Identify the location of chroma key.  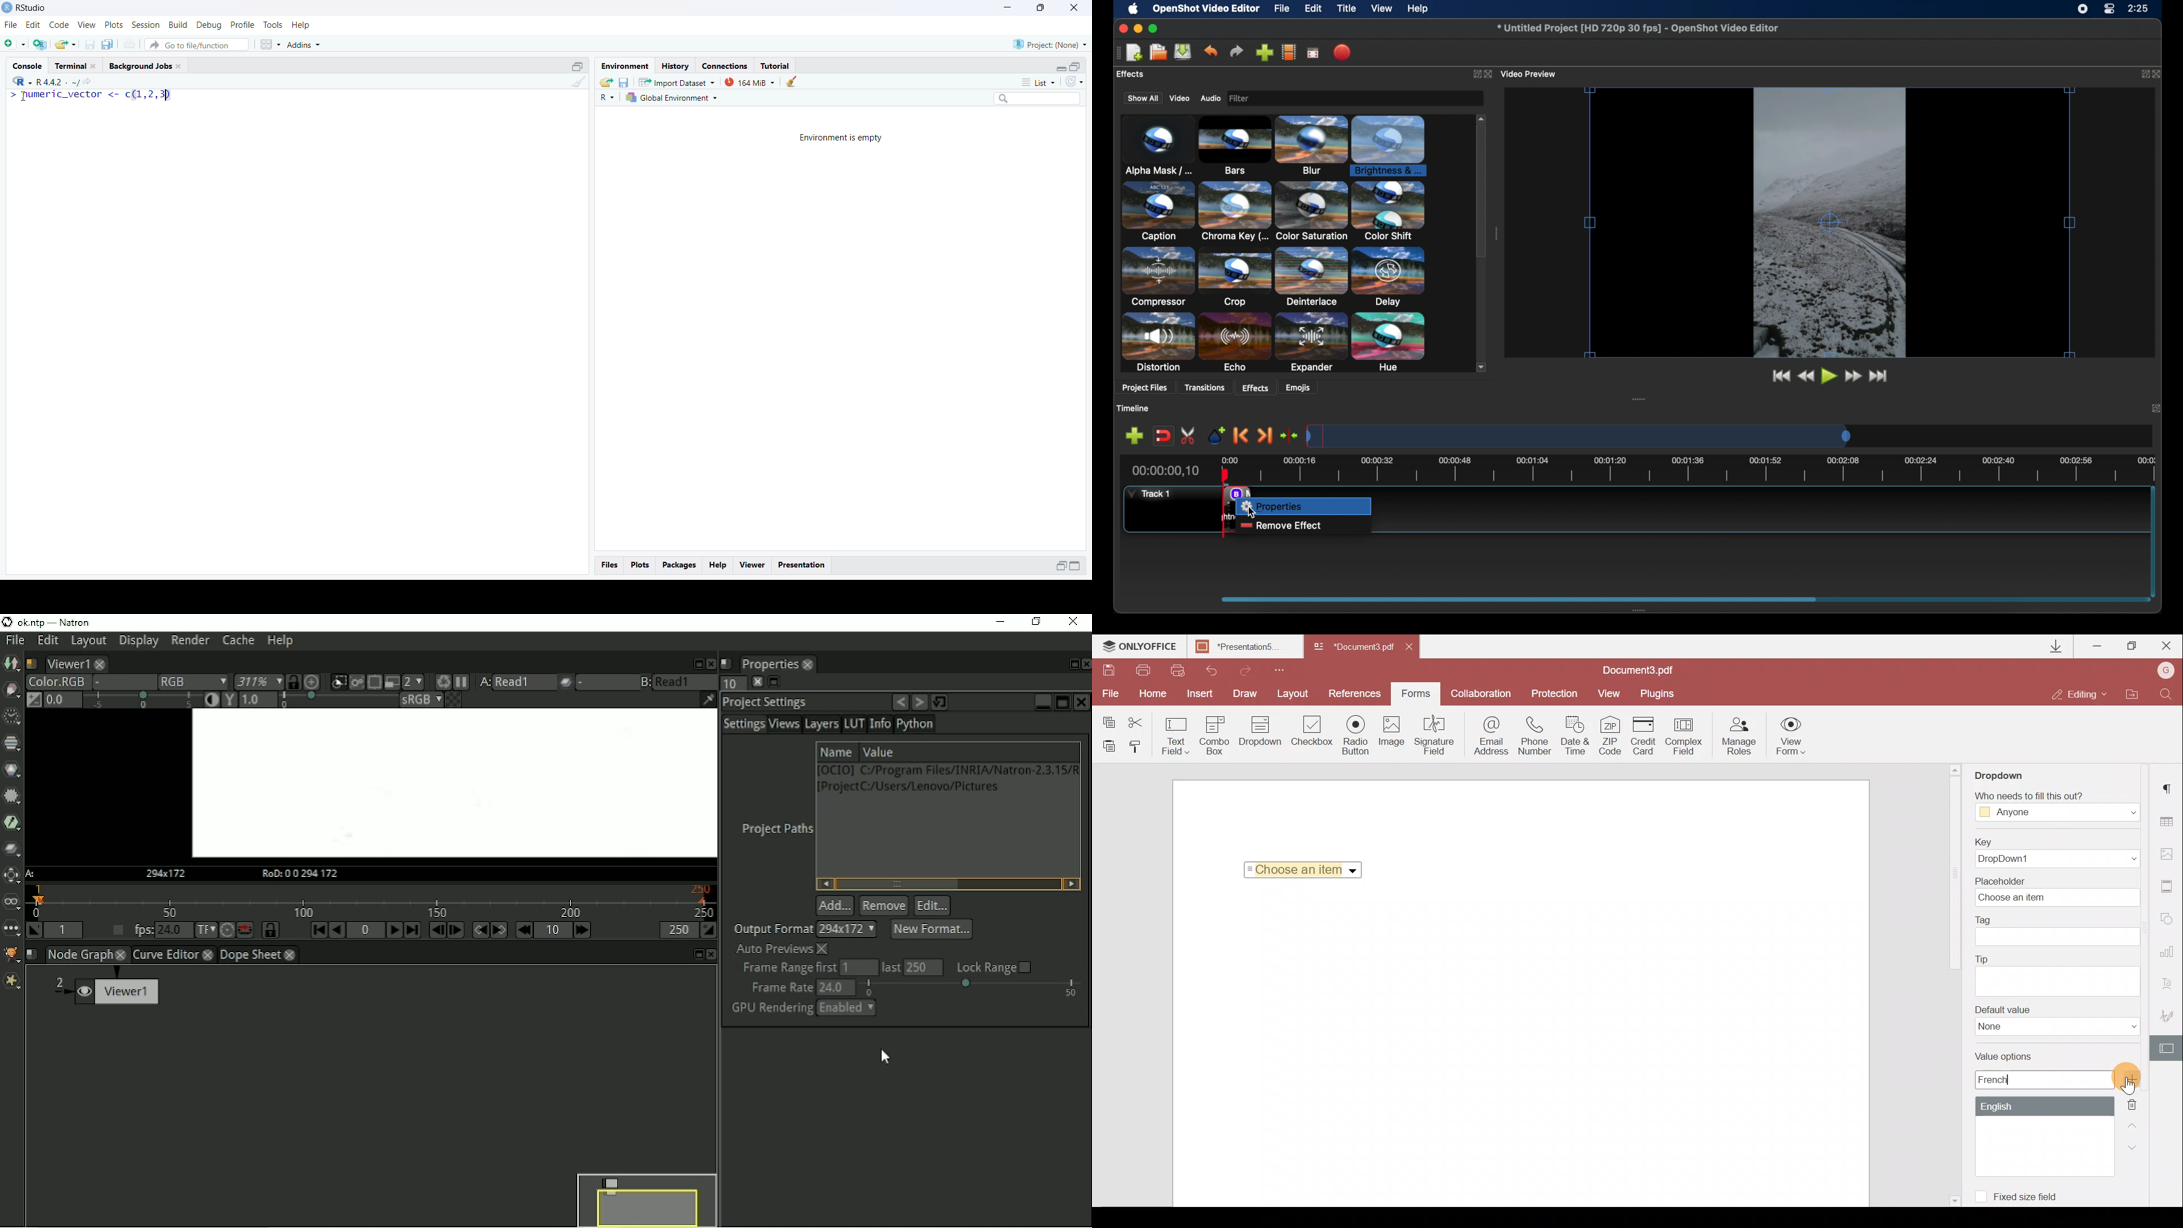
(1235, 211).